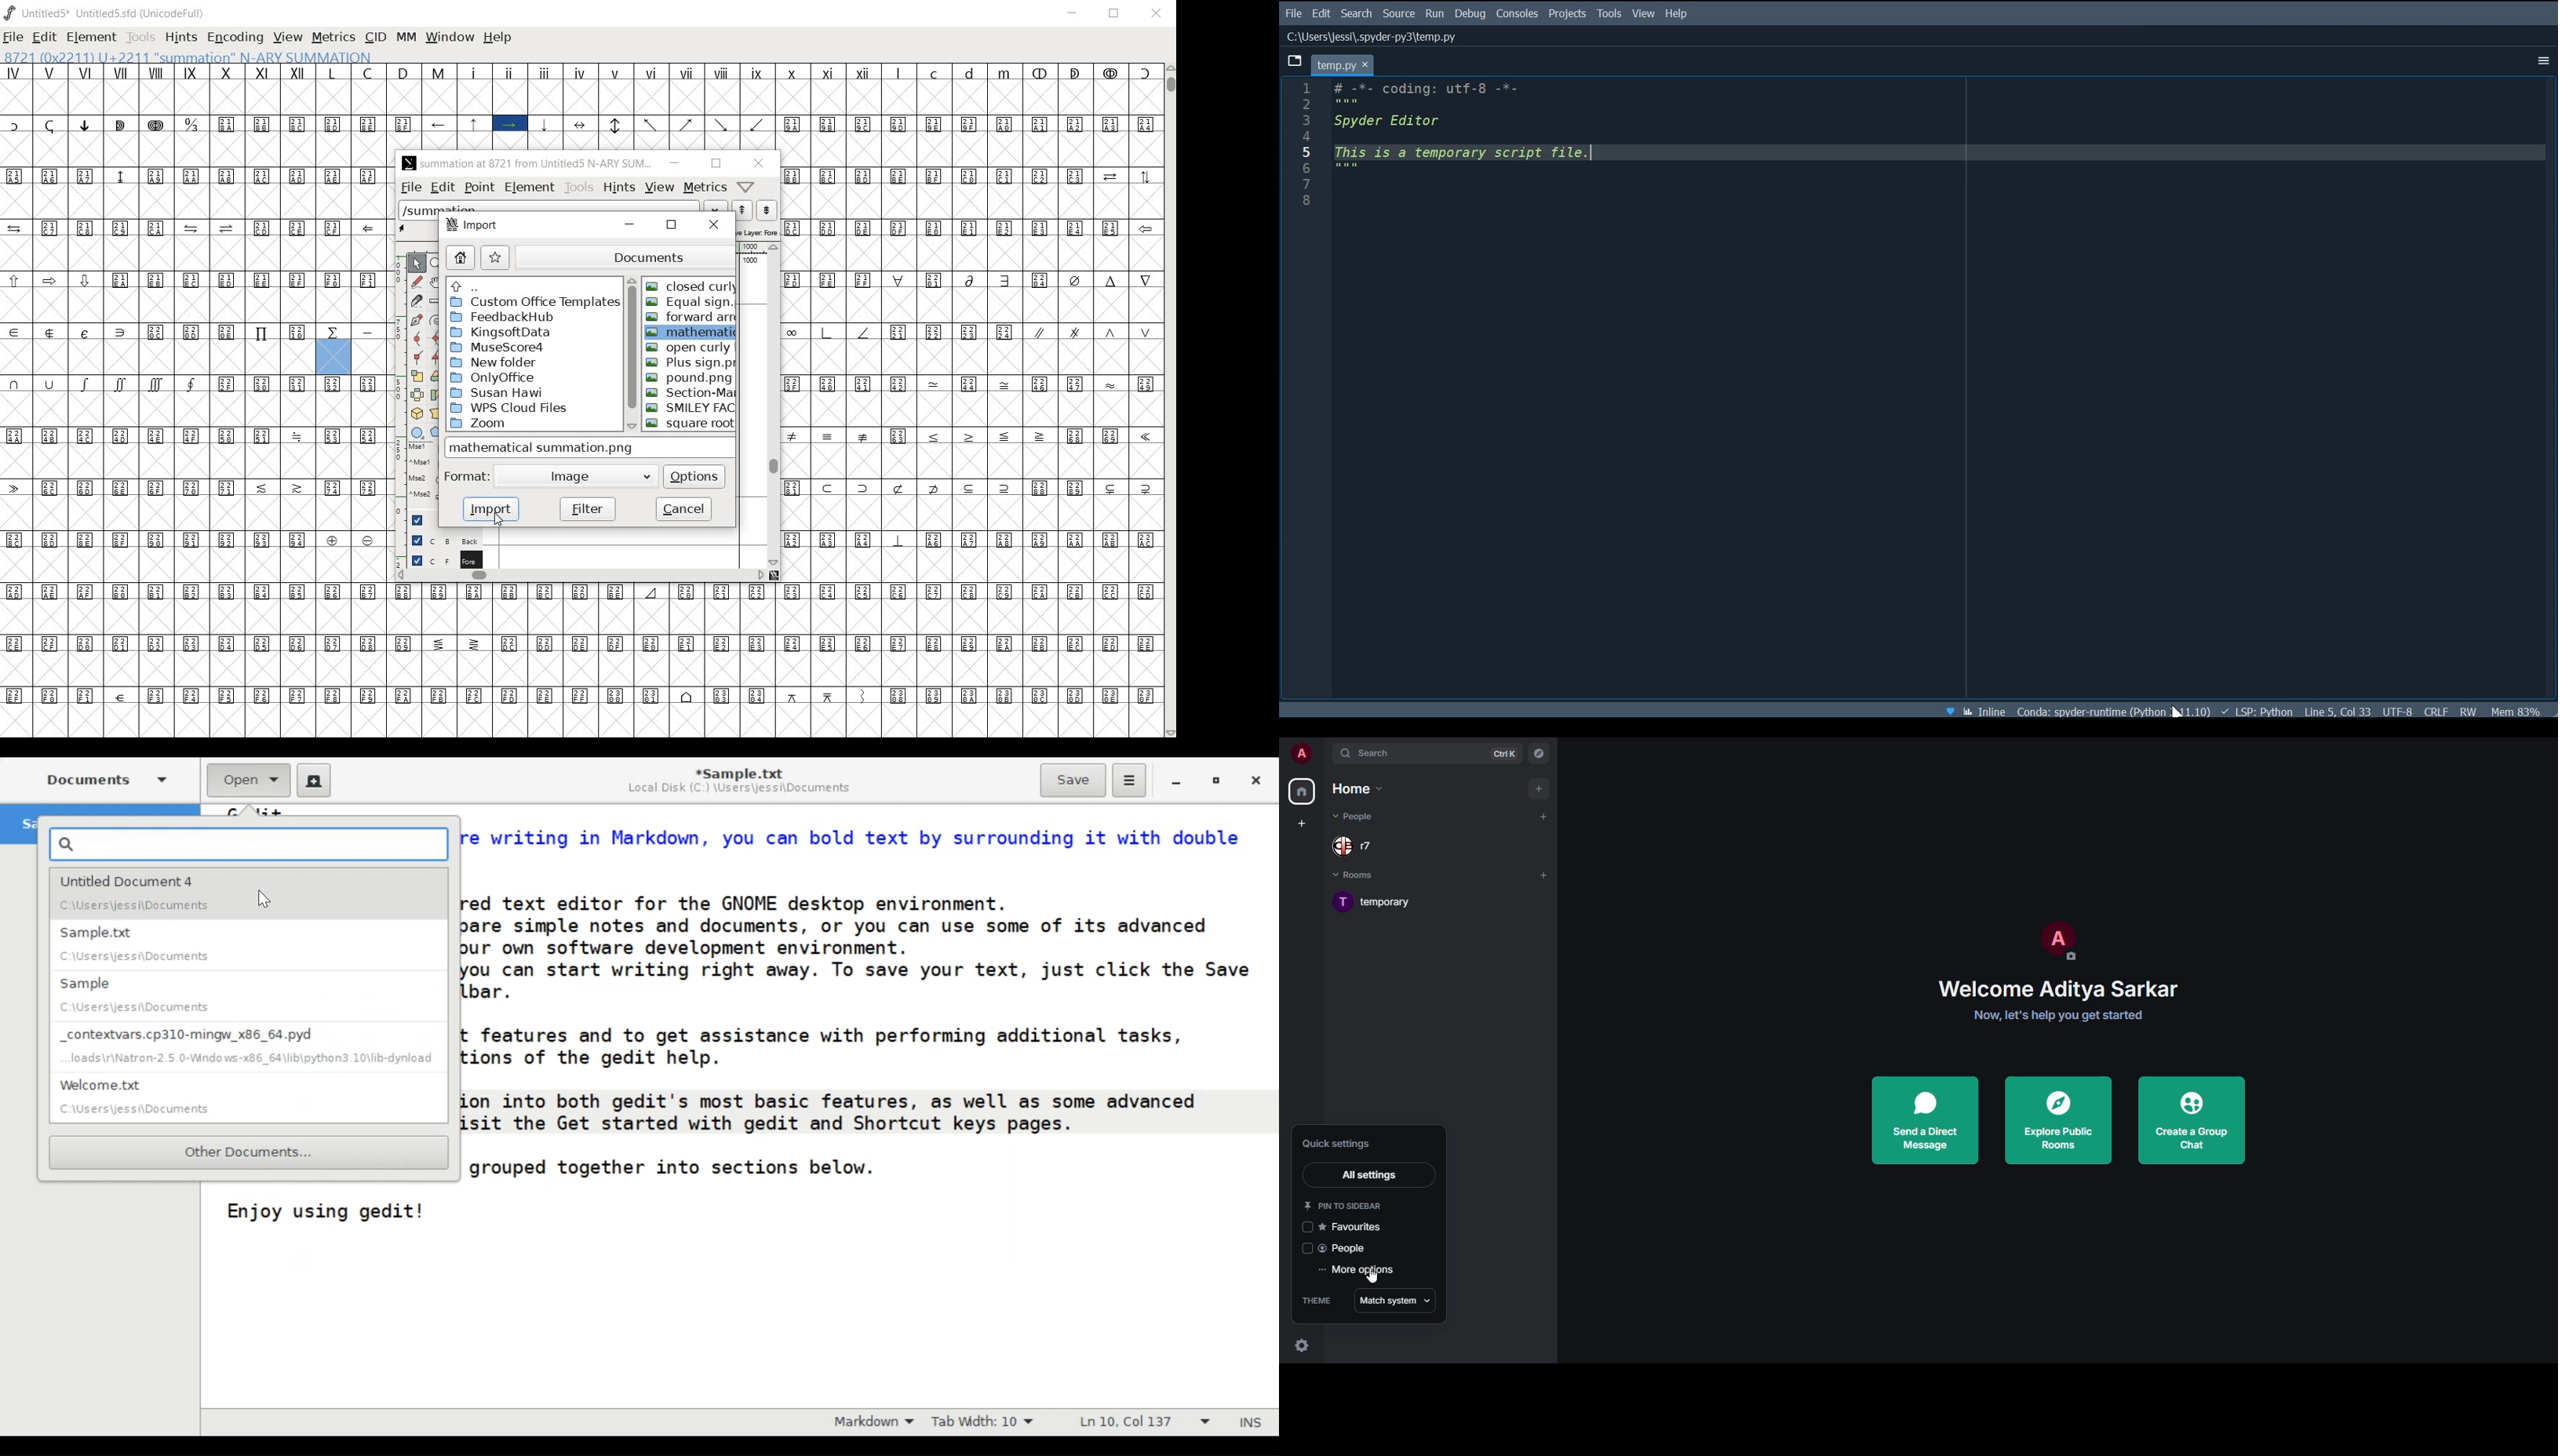 Image resolution: width=2576 pixels, height=1456 pixels. What do you see at coordinates (2193, 1120) in the screenshot?
I see `create a group chat` at bounding box center [2193, 1120].